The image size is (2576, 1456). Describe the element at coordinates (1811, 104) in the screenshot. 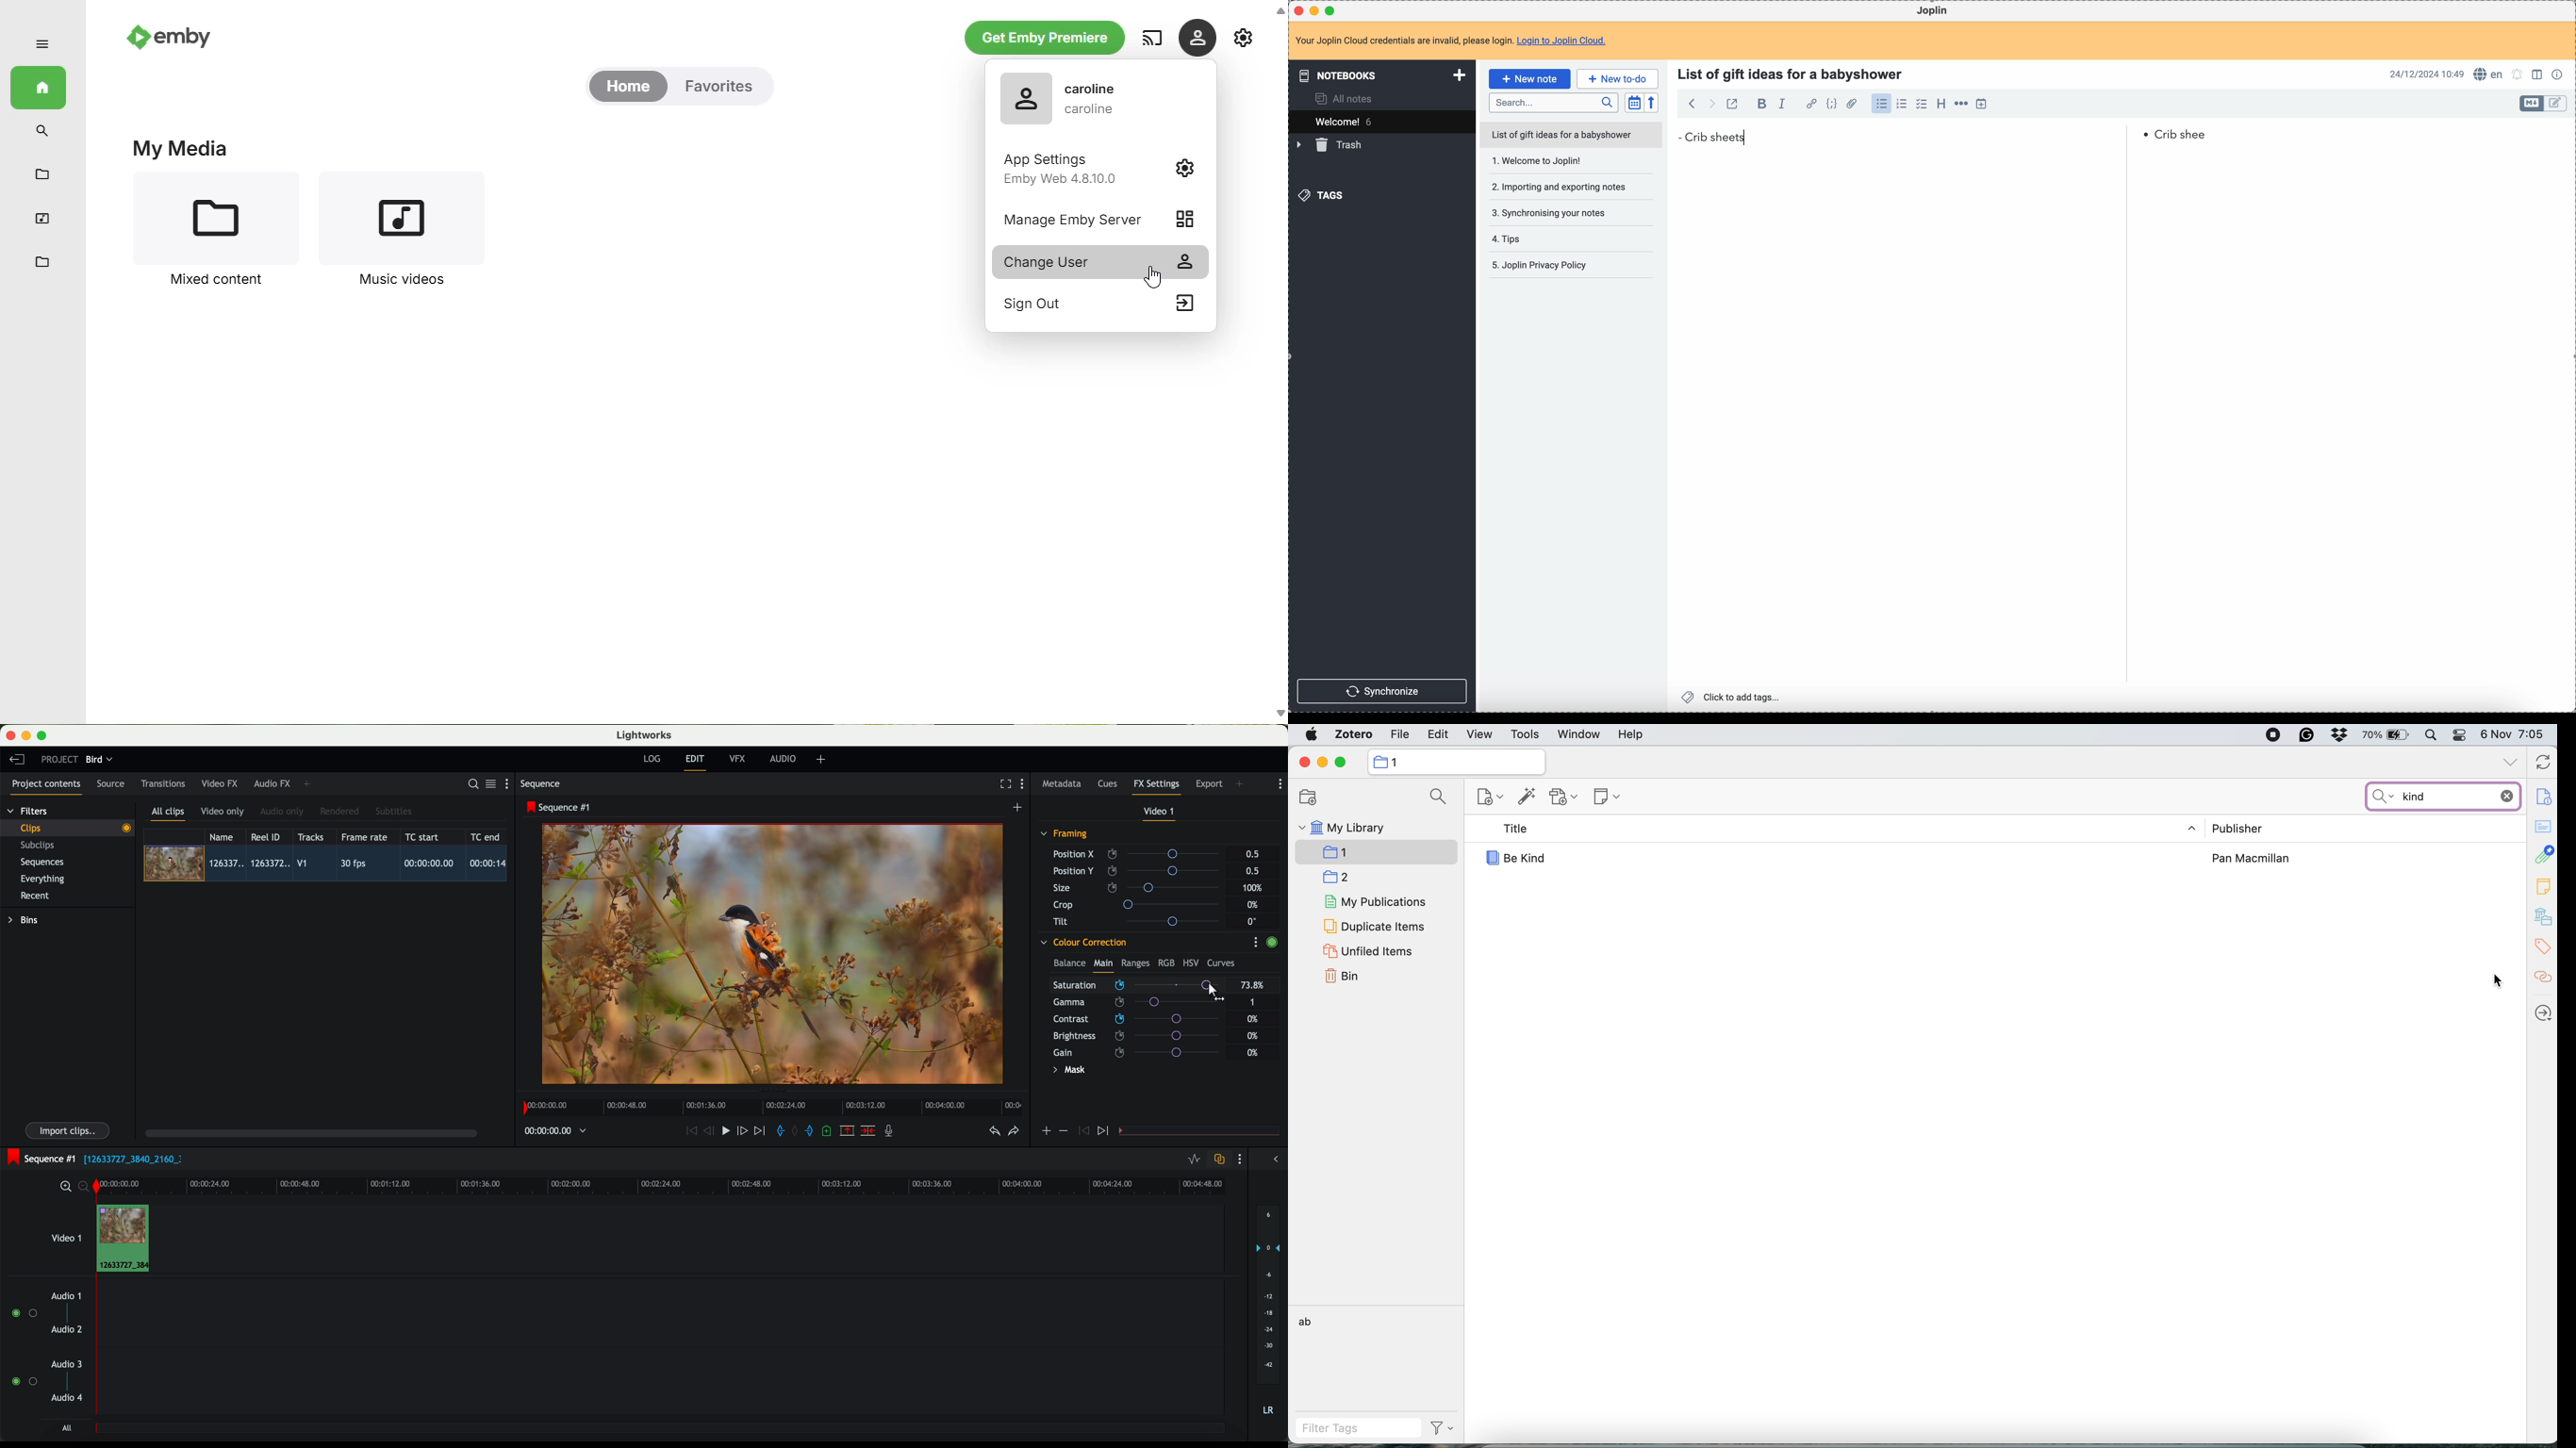

I see `hyperlink` at that location.